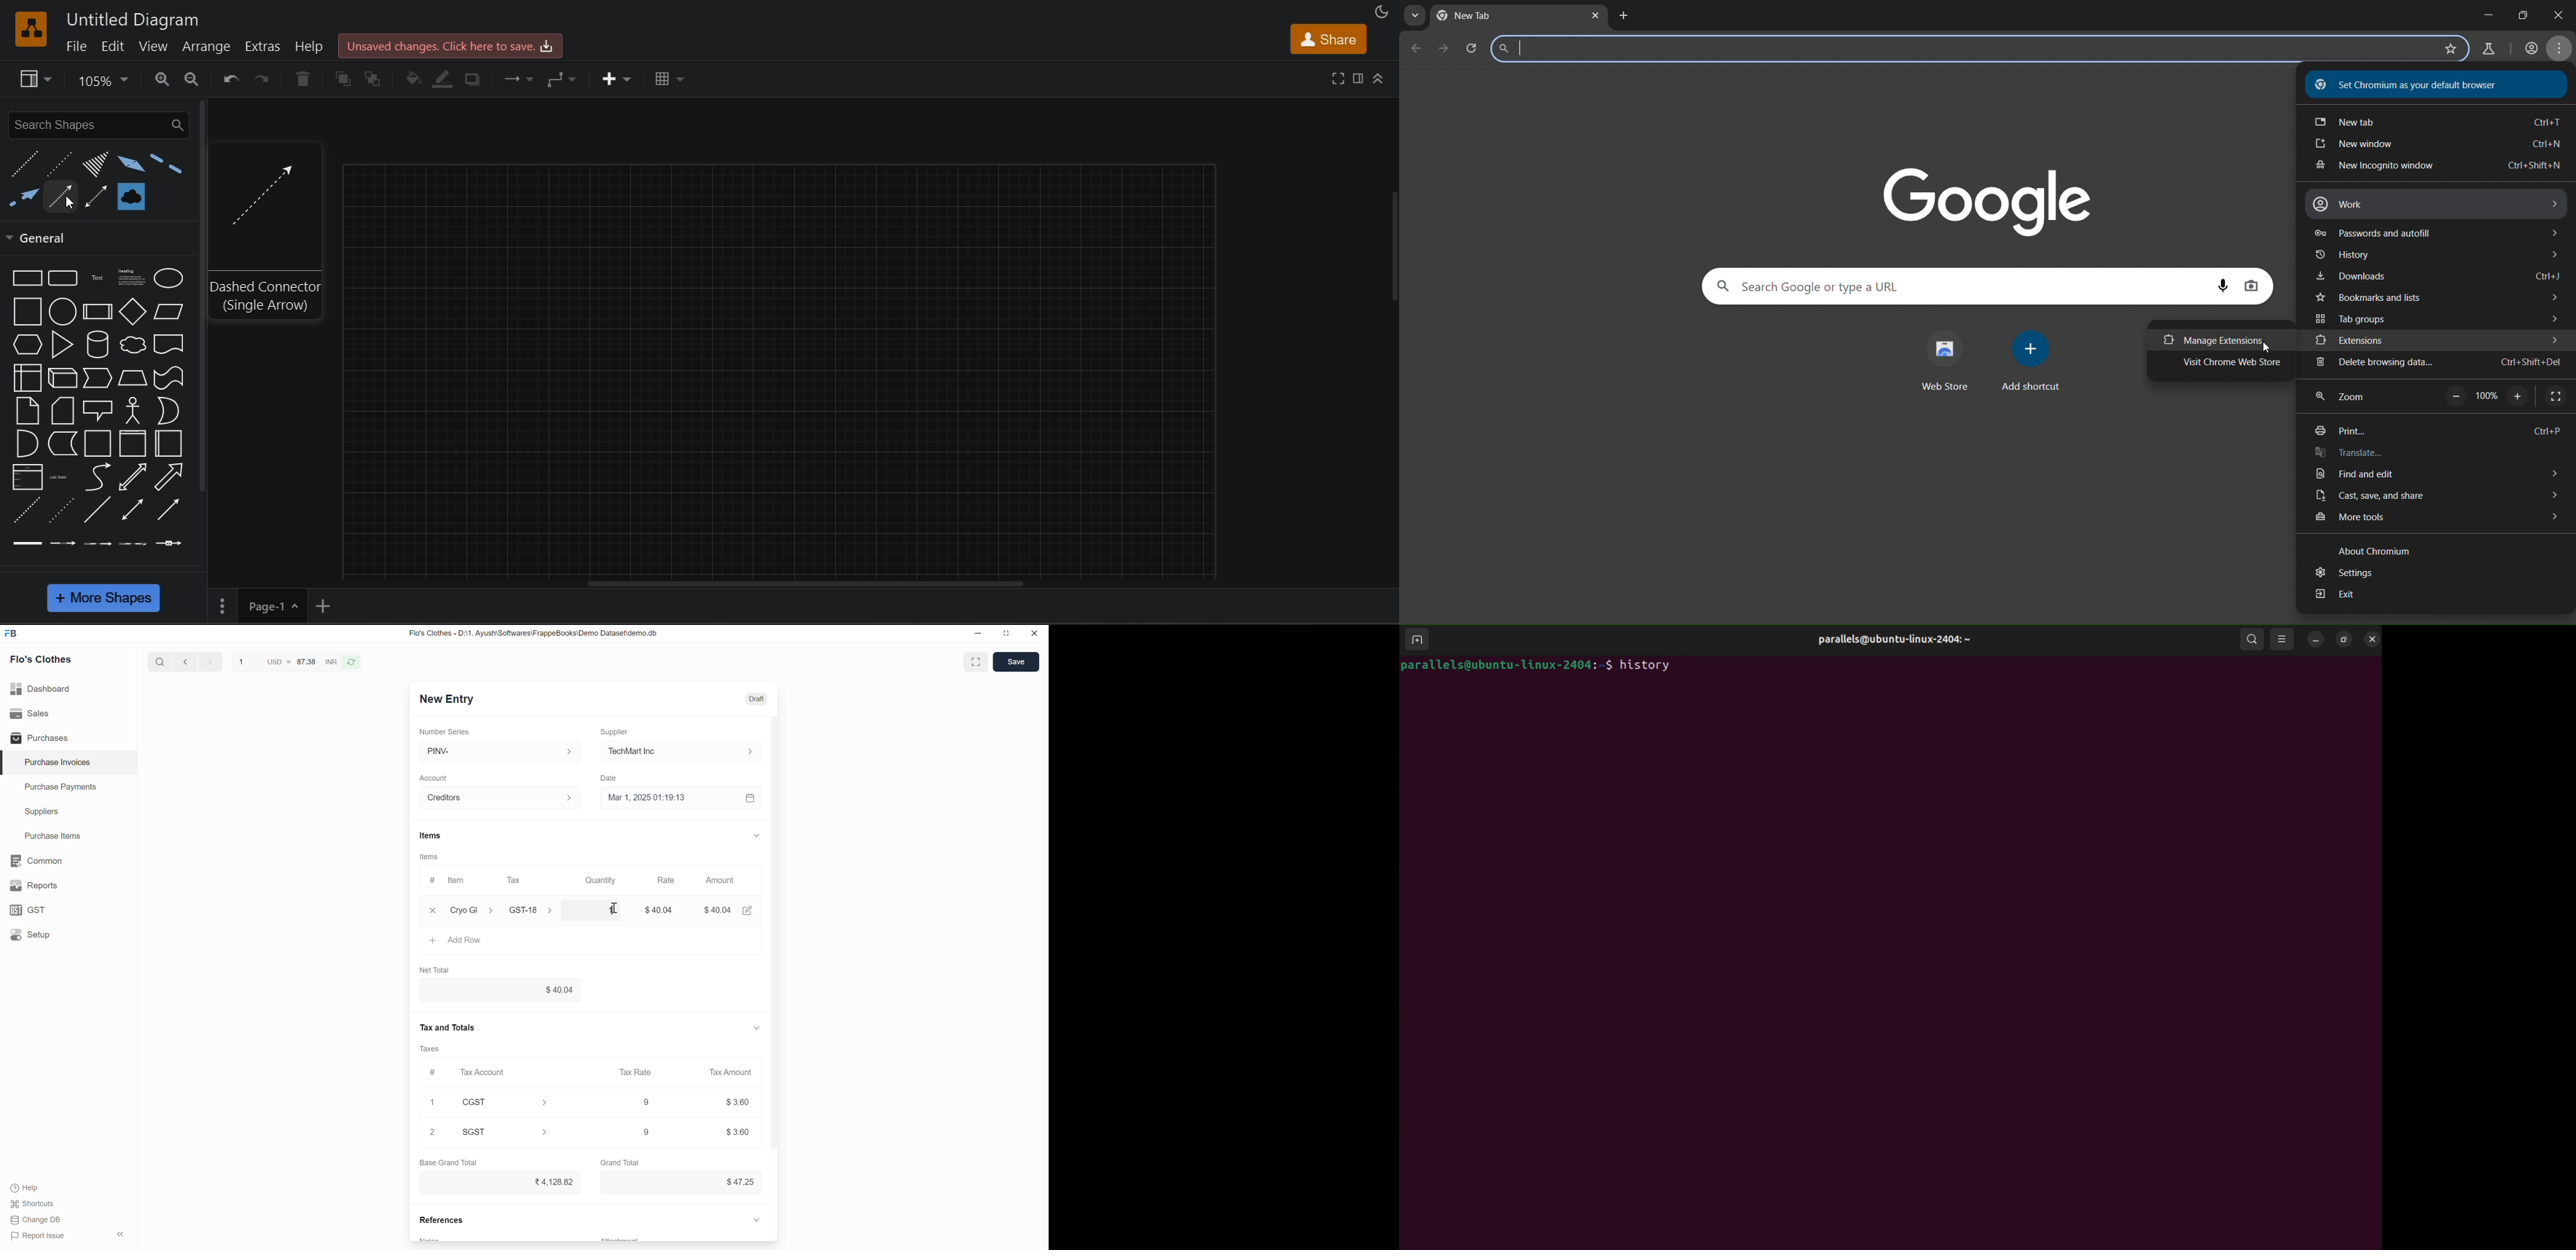  Describe the element at coordinates (98, 378) in the screenshot. I see `step` at that location.